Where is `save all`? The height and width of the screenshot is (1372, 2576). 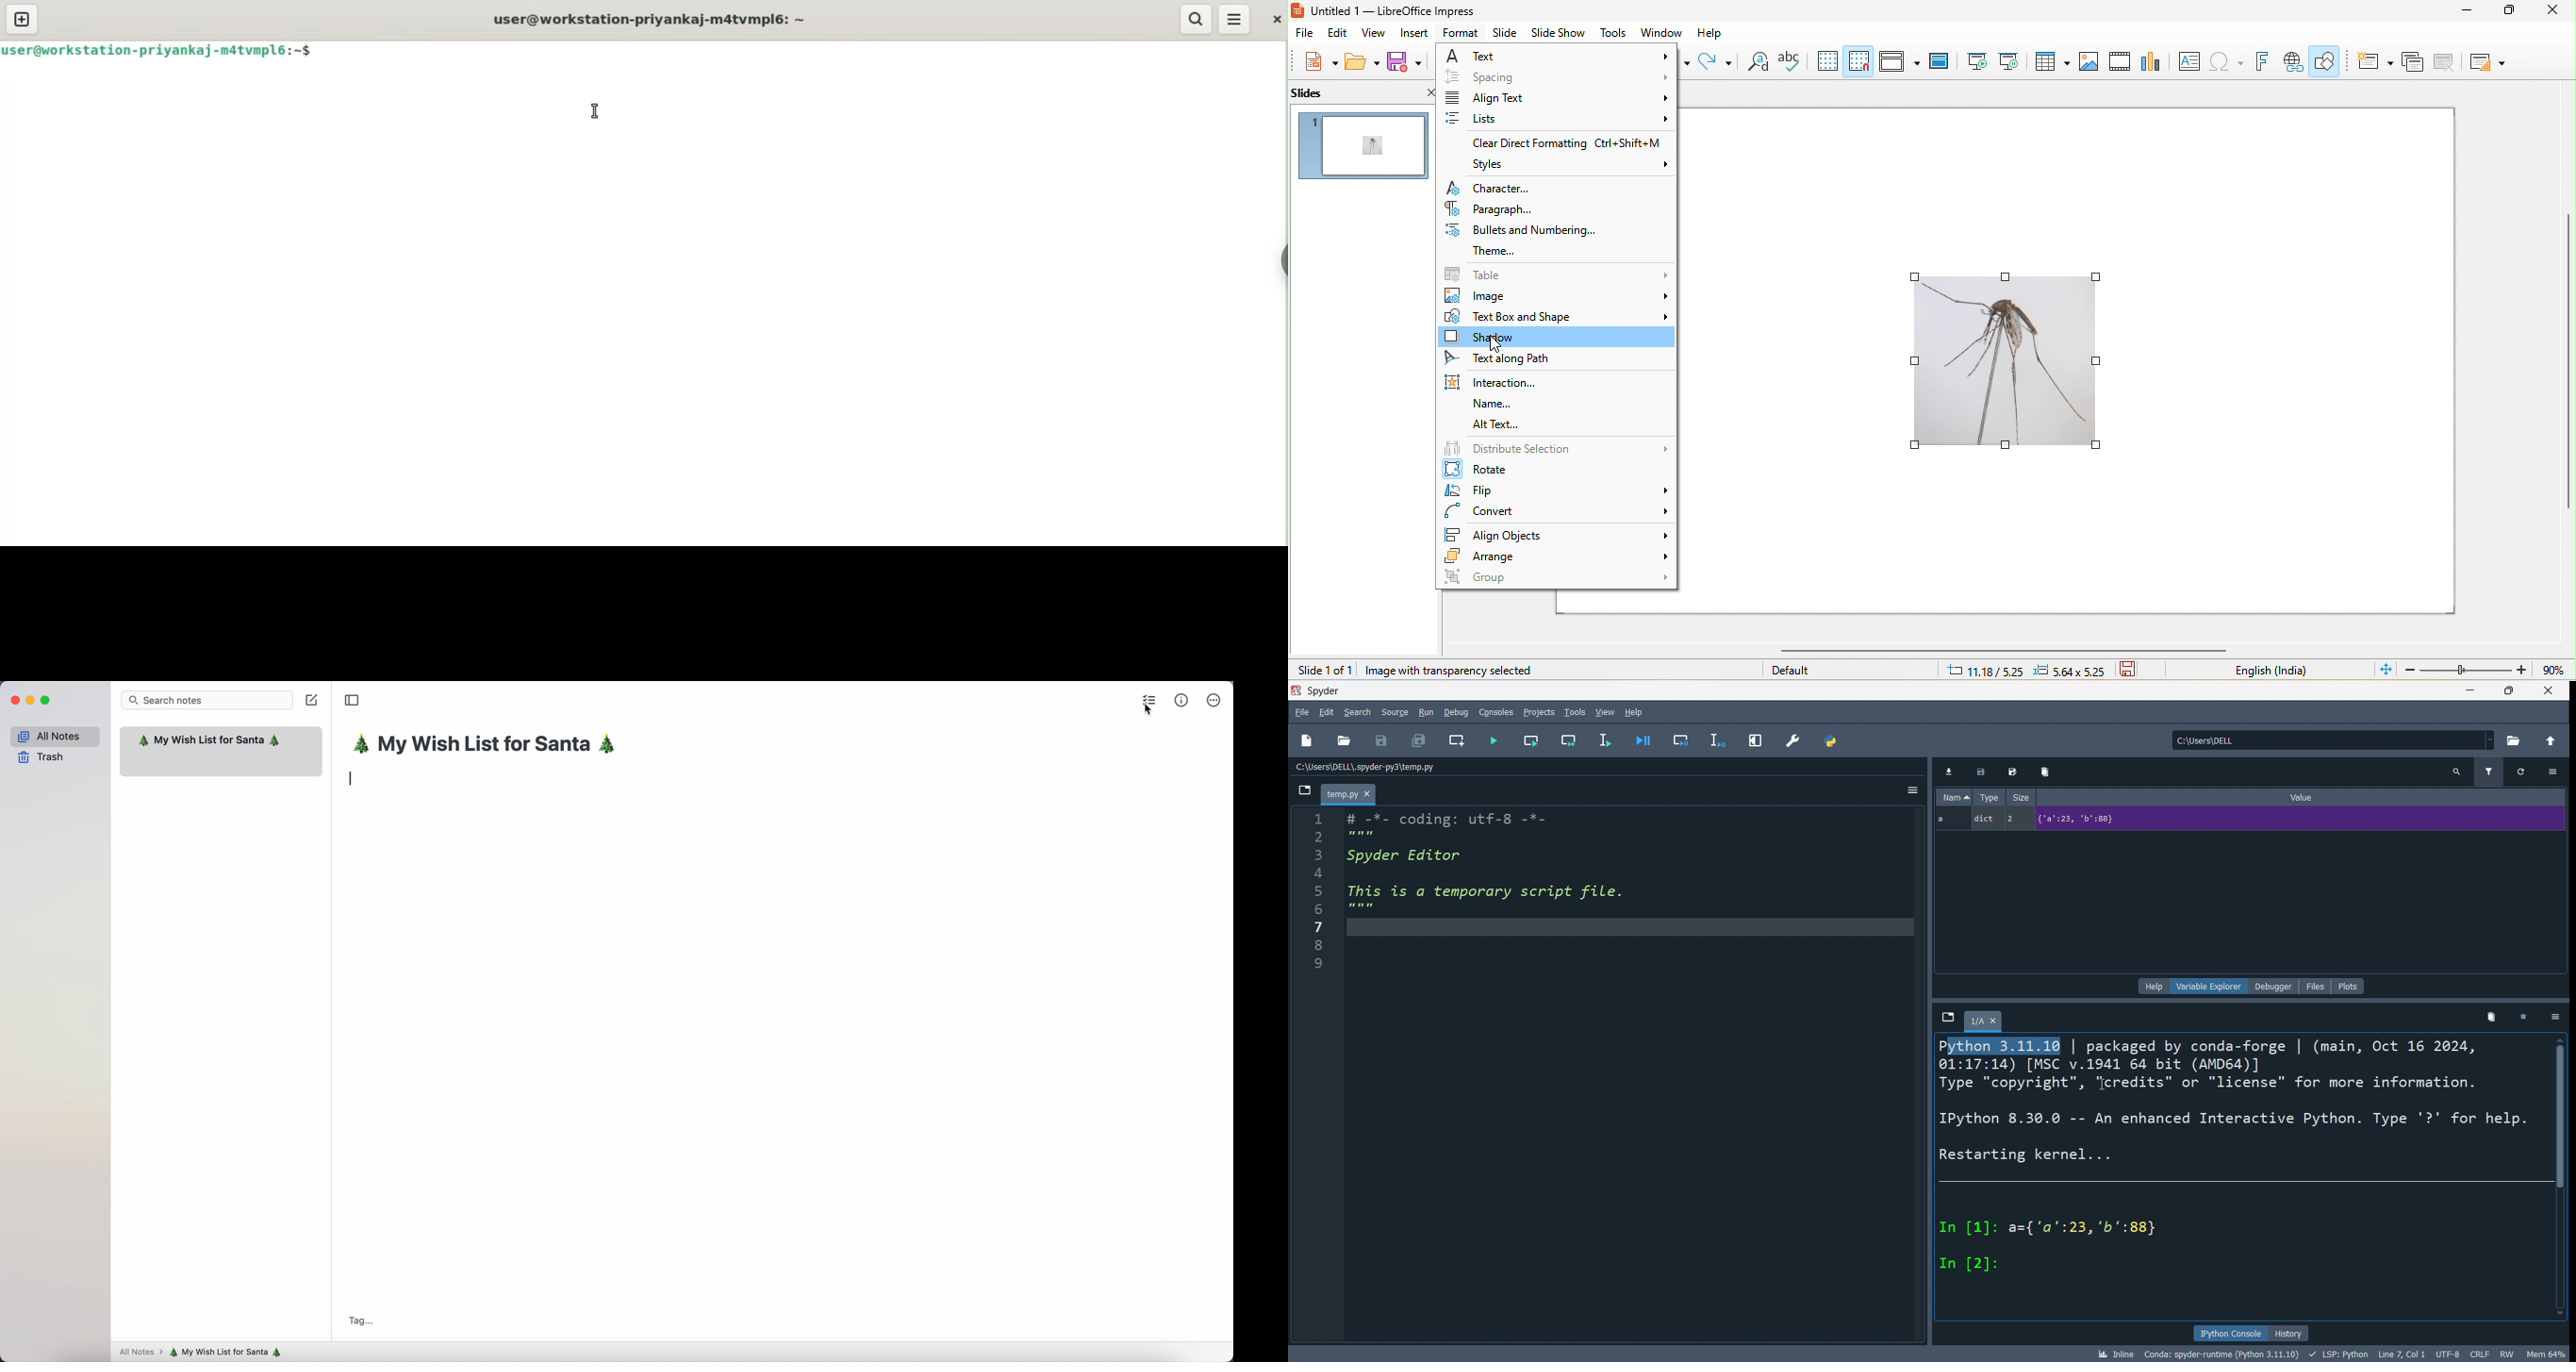 save all is located at coordinates (1418, 739).